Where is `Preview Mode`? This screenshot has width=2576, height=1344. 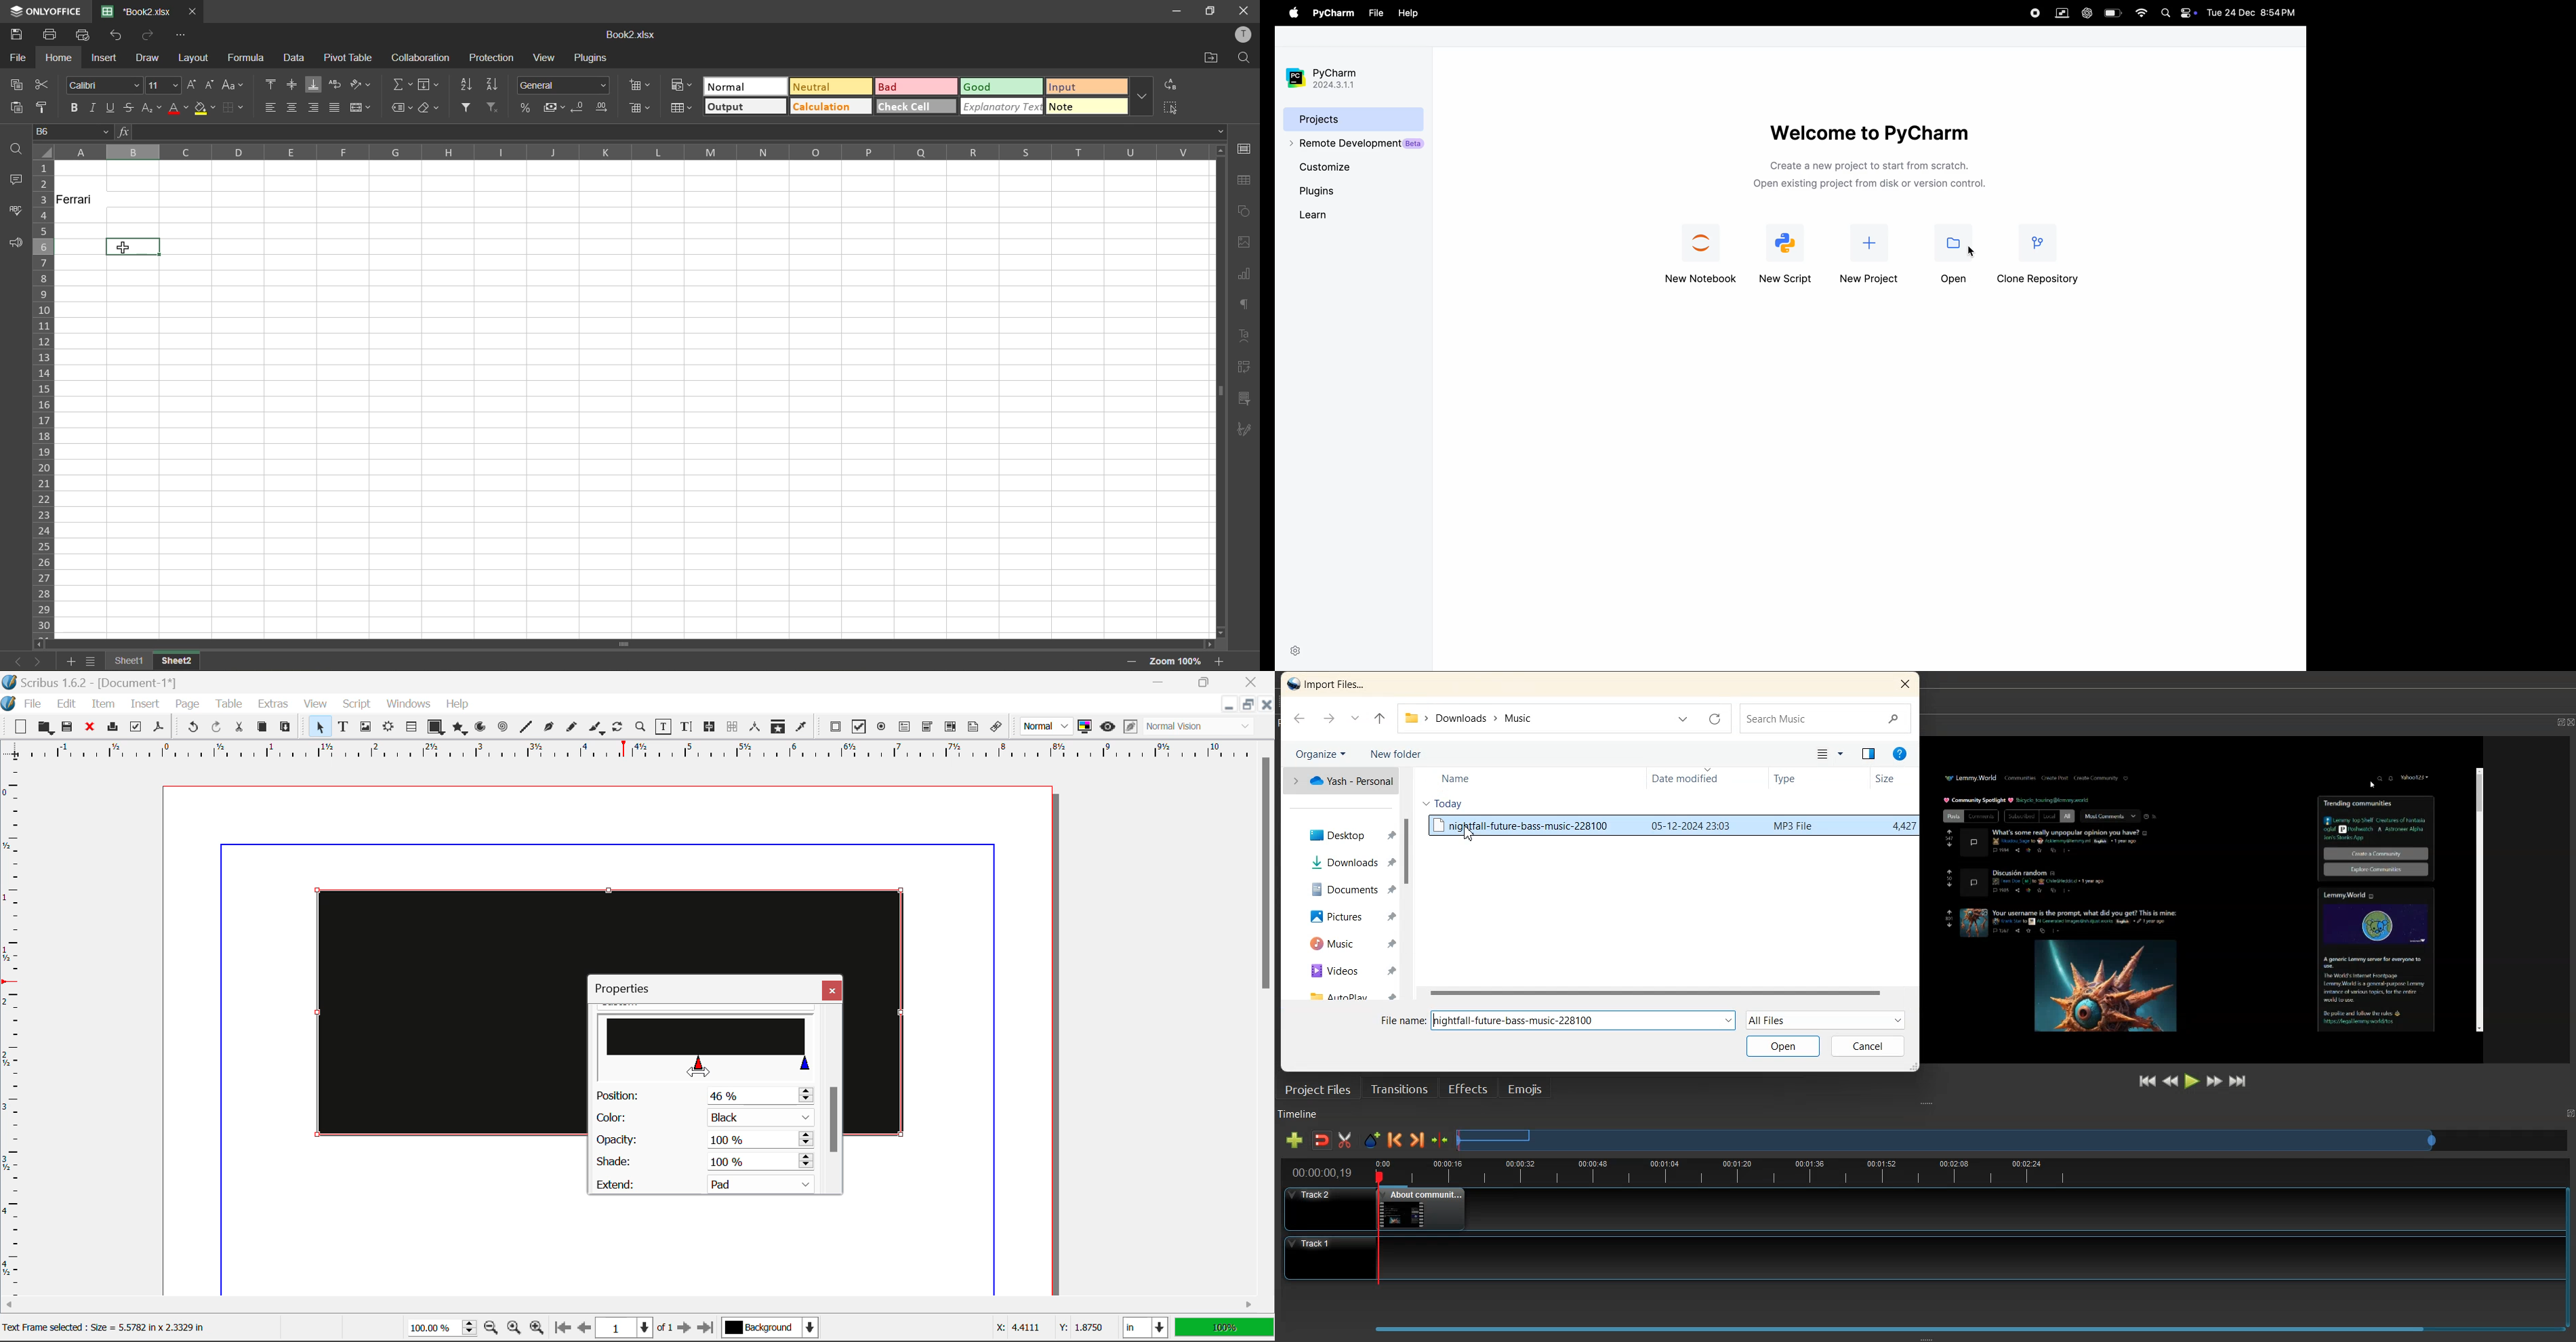 Preview Mode is located at coordinates (1108, 727).